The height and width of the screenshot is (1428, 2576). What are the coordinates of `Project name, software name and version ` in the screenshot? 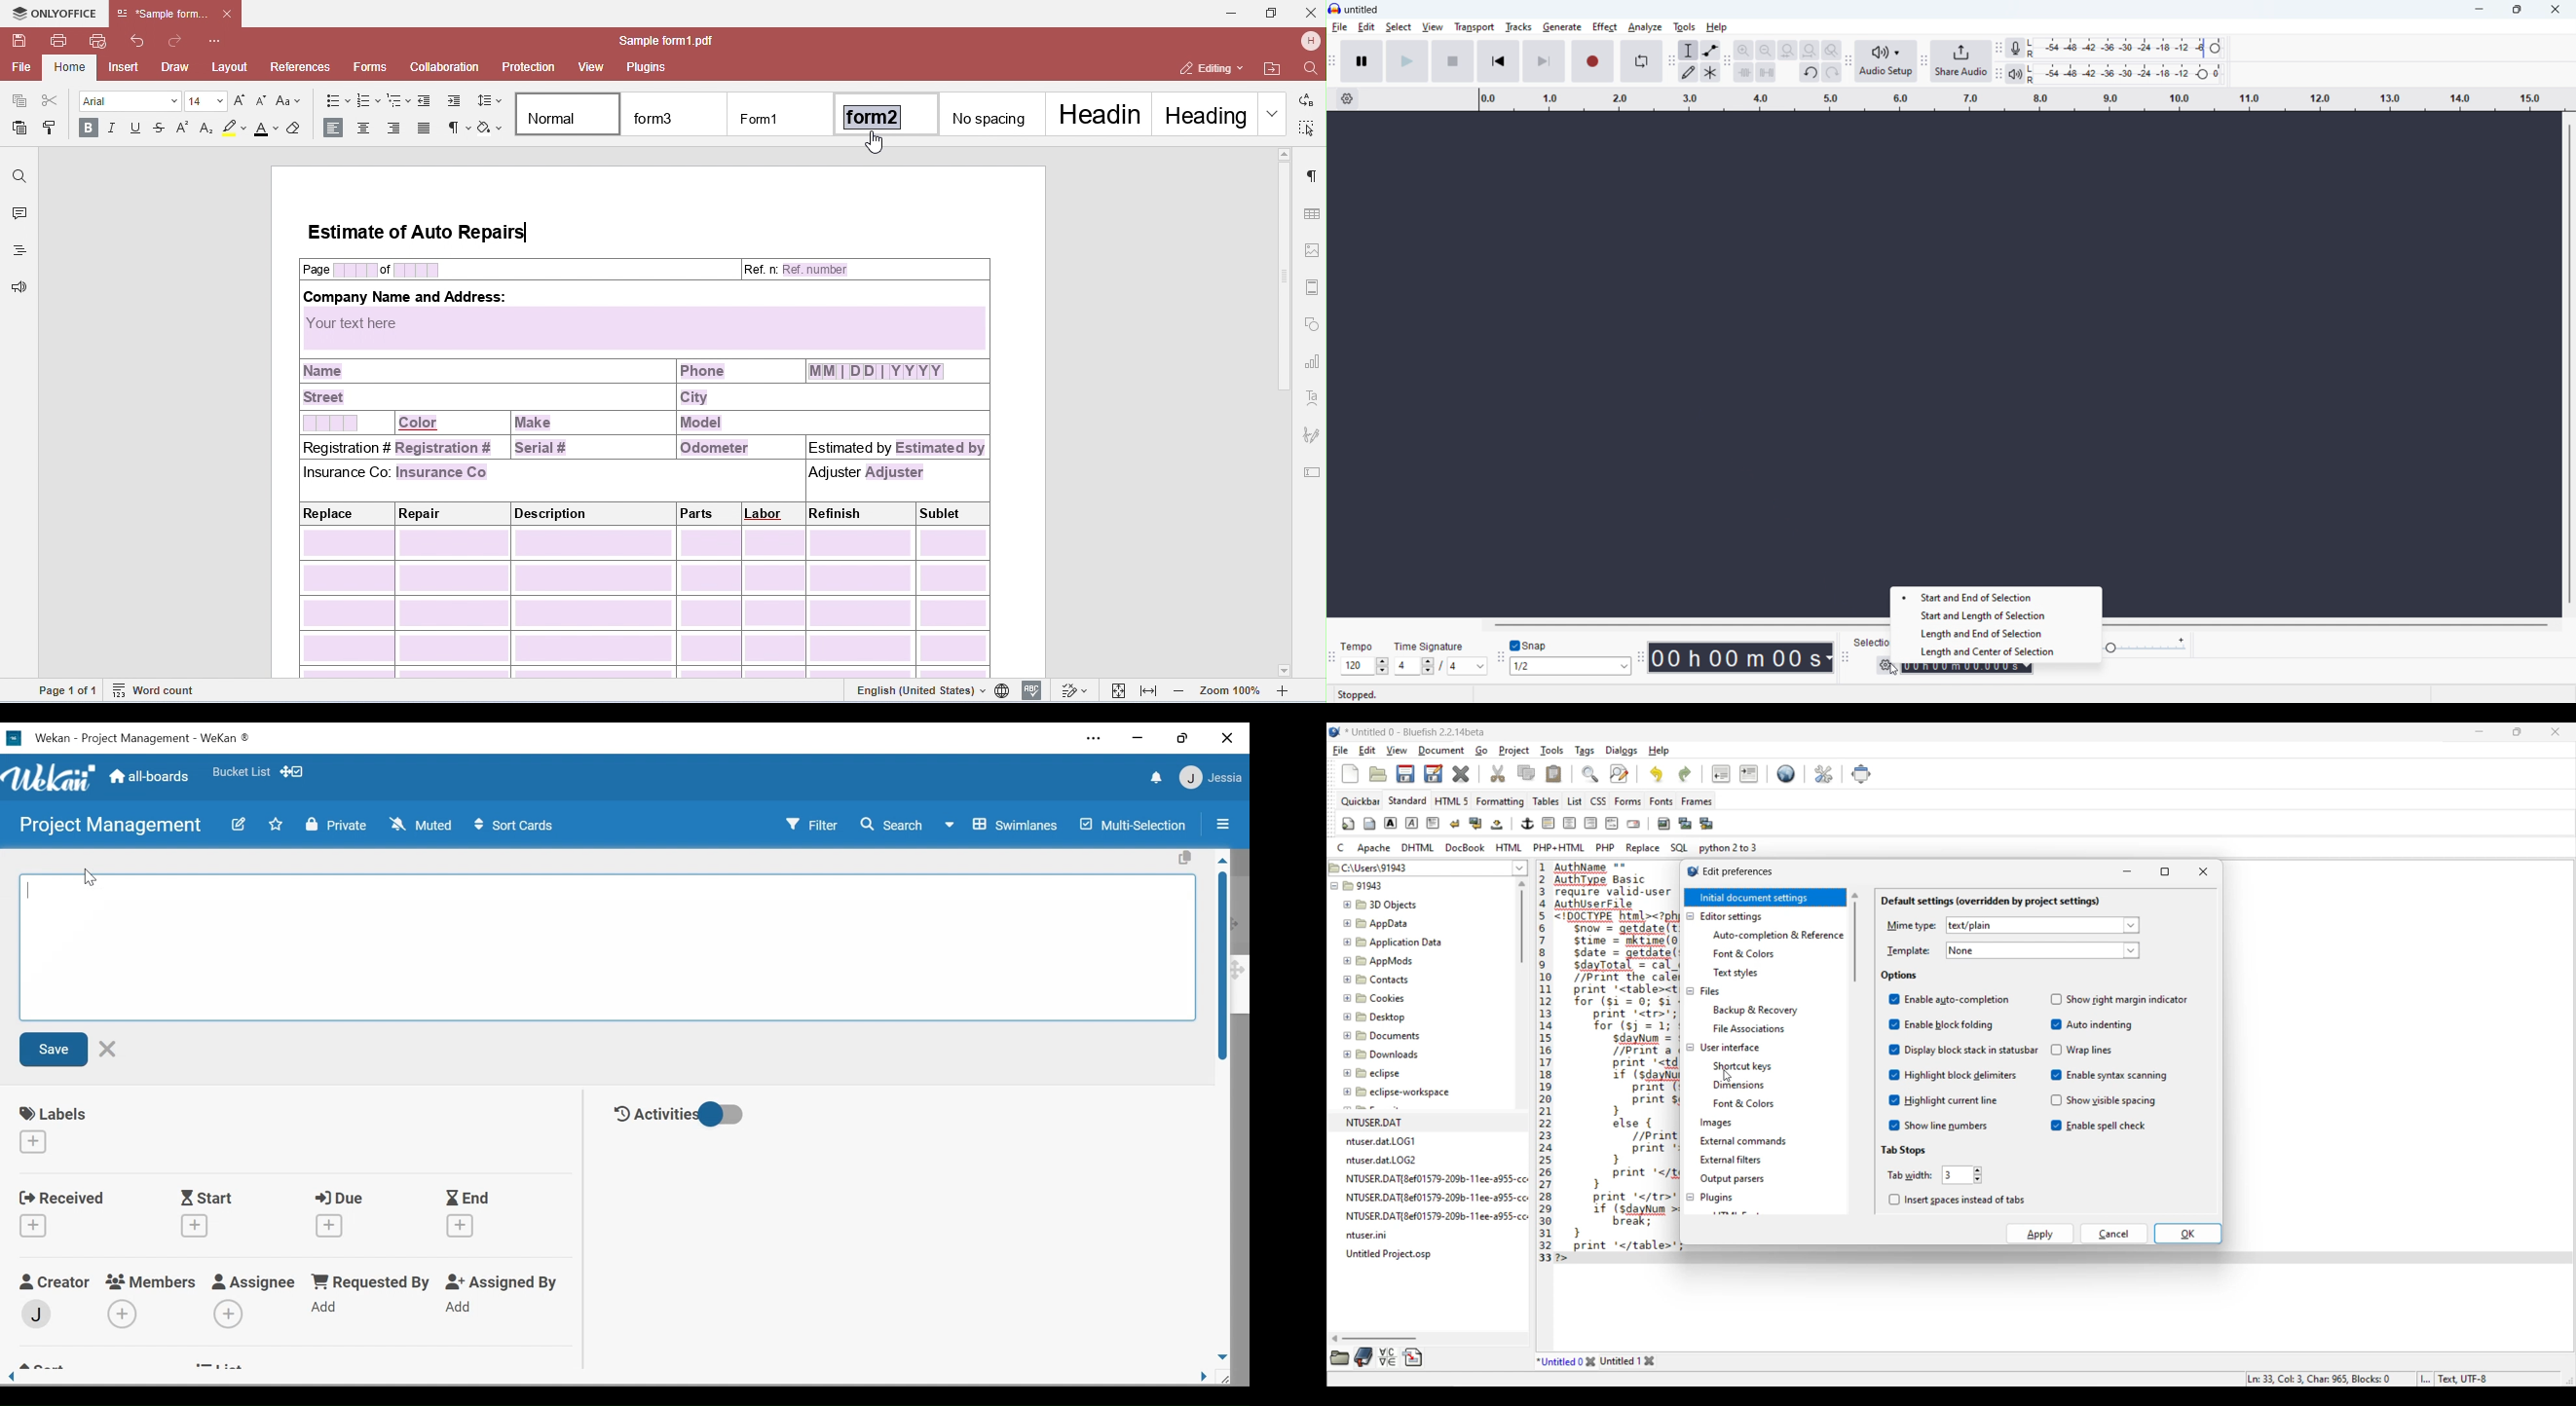 It's located at (1415, 732).